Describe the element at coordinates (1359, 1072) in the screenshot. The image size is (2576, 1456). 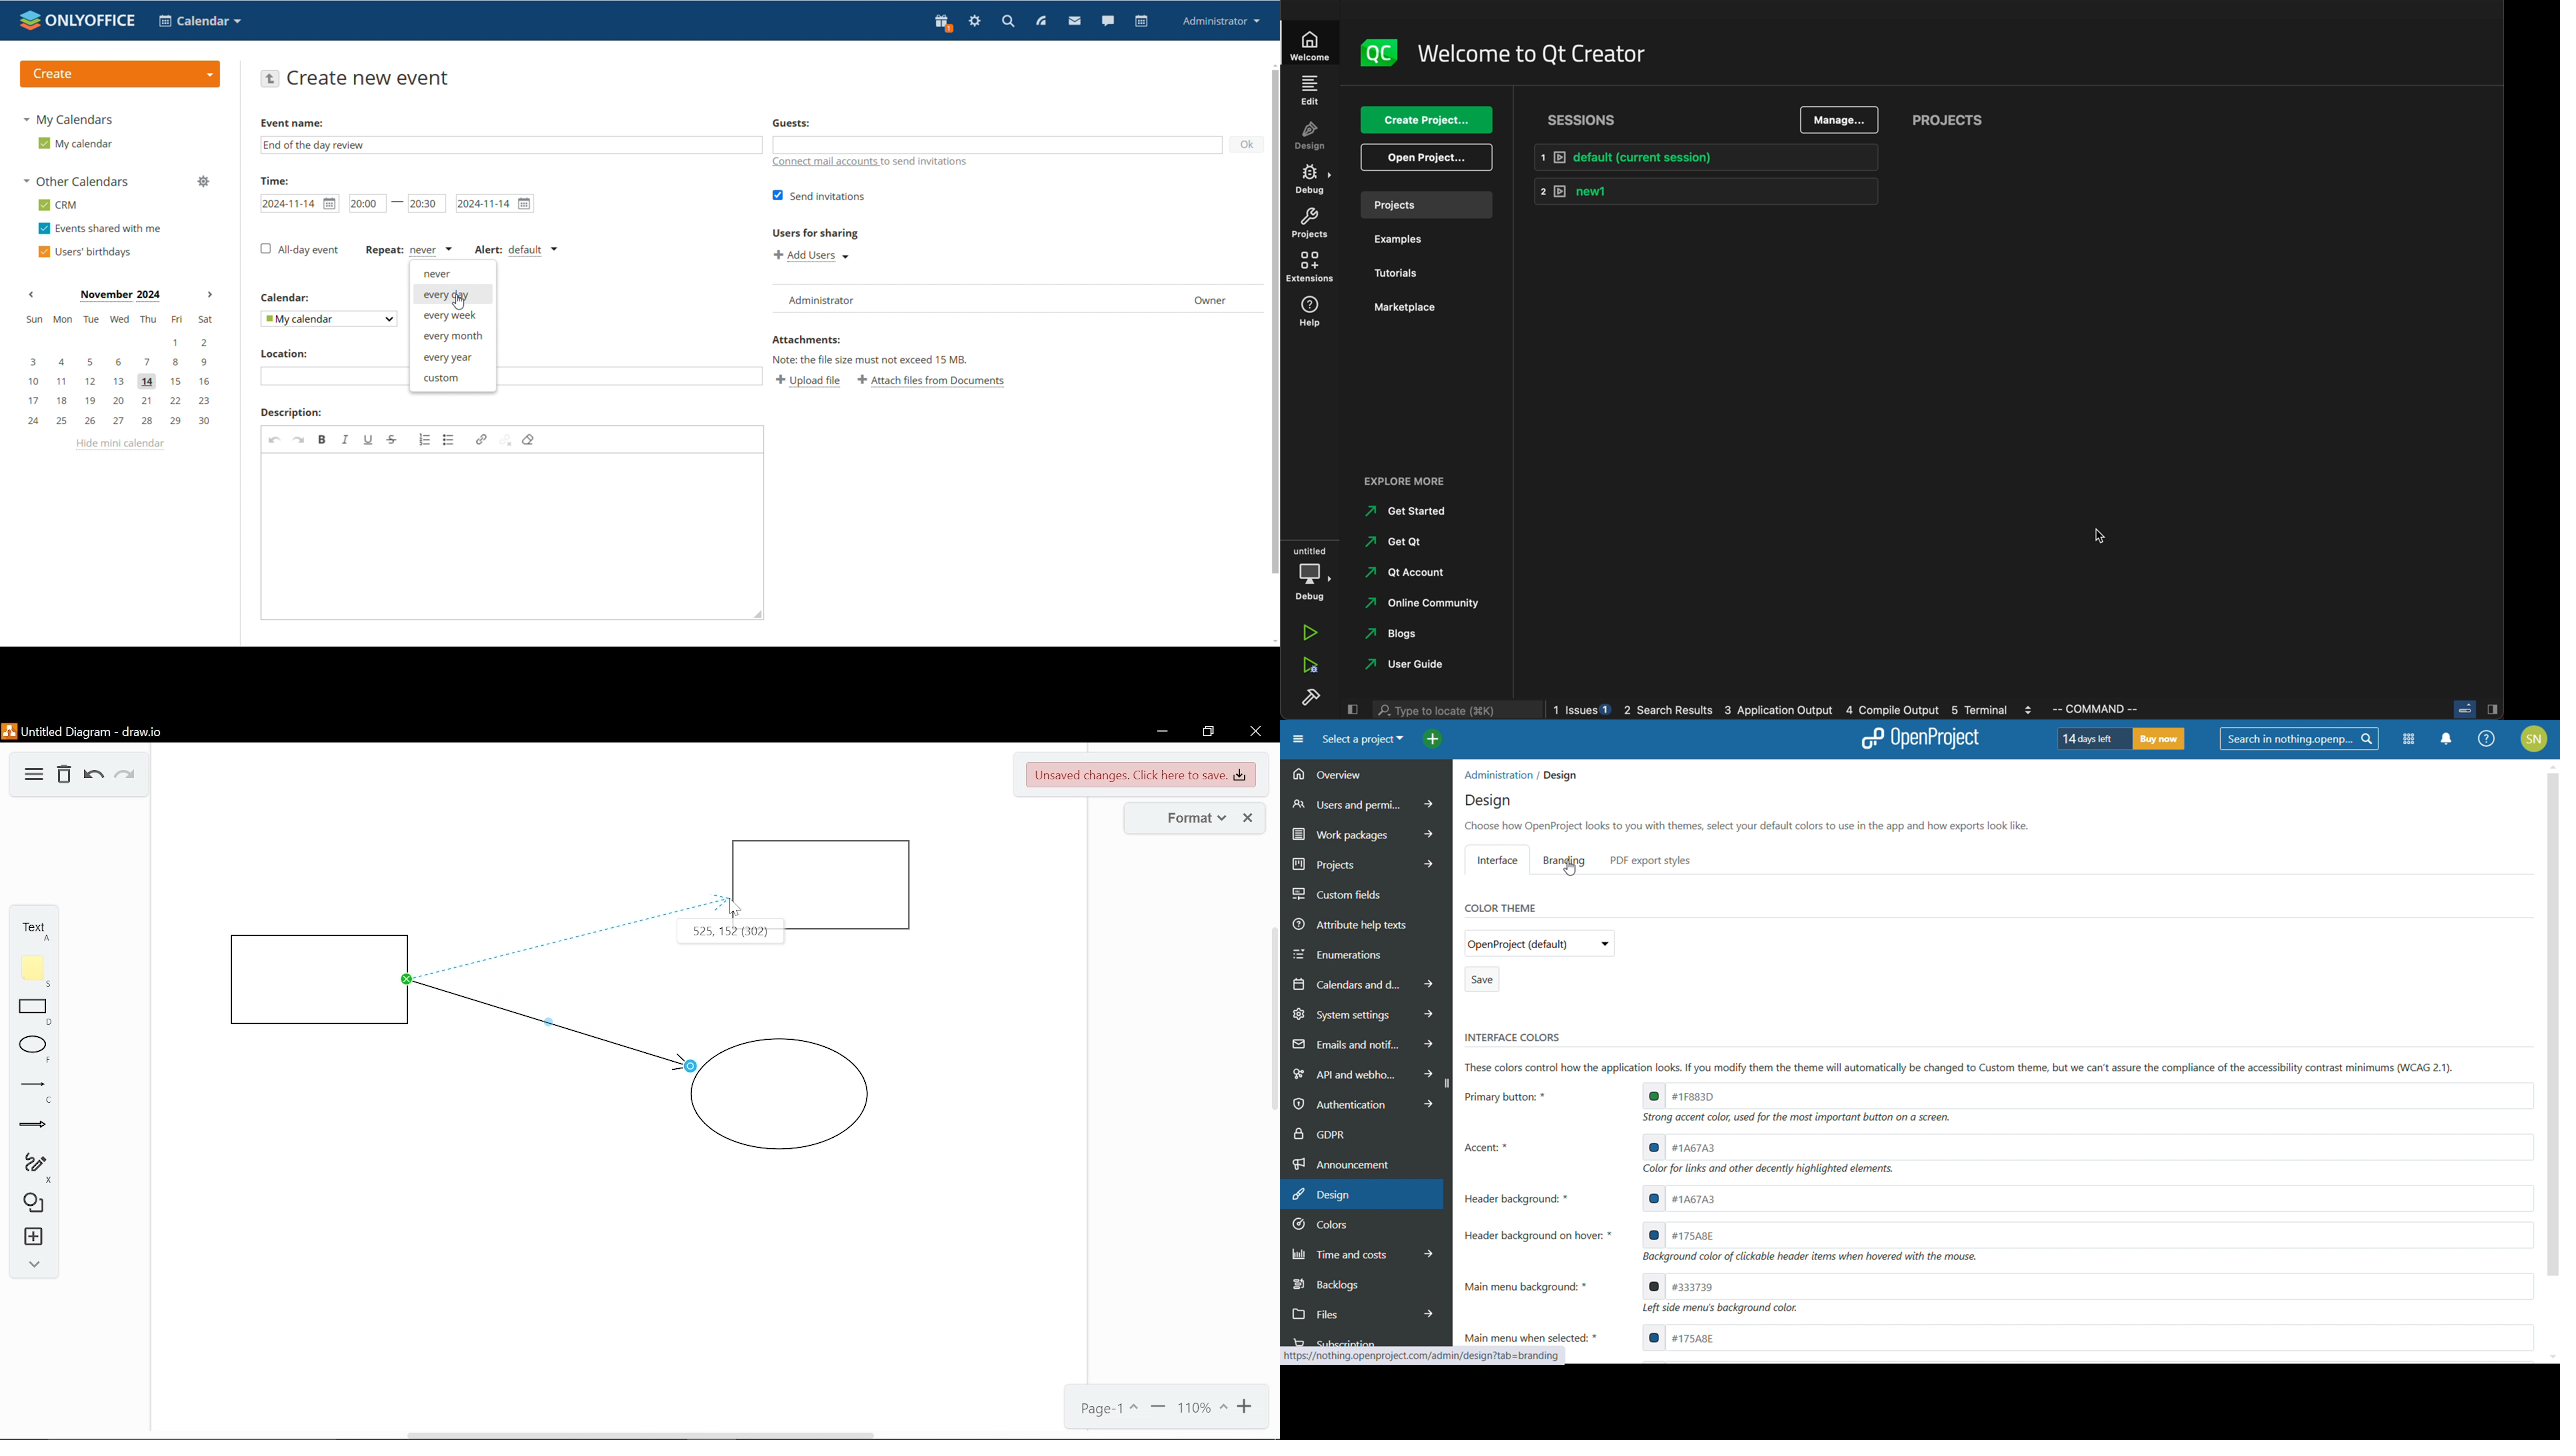
I see `api and webhooks` at that location.